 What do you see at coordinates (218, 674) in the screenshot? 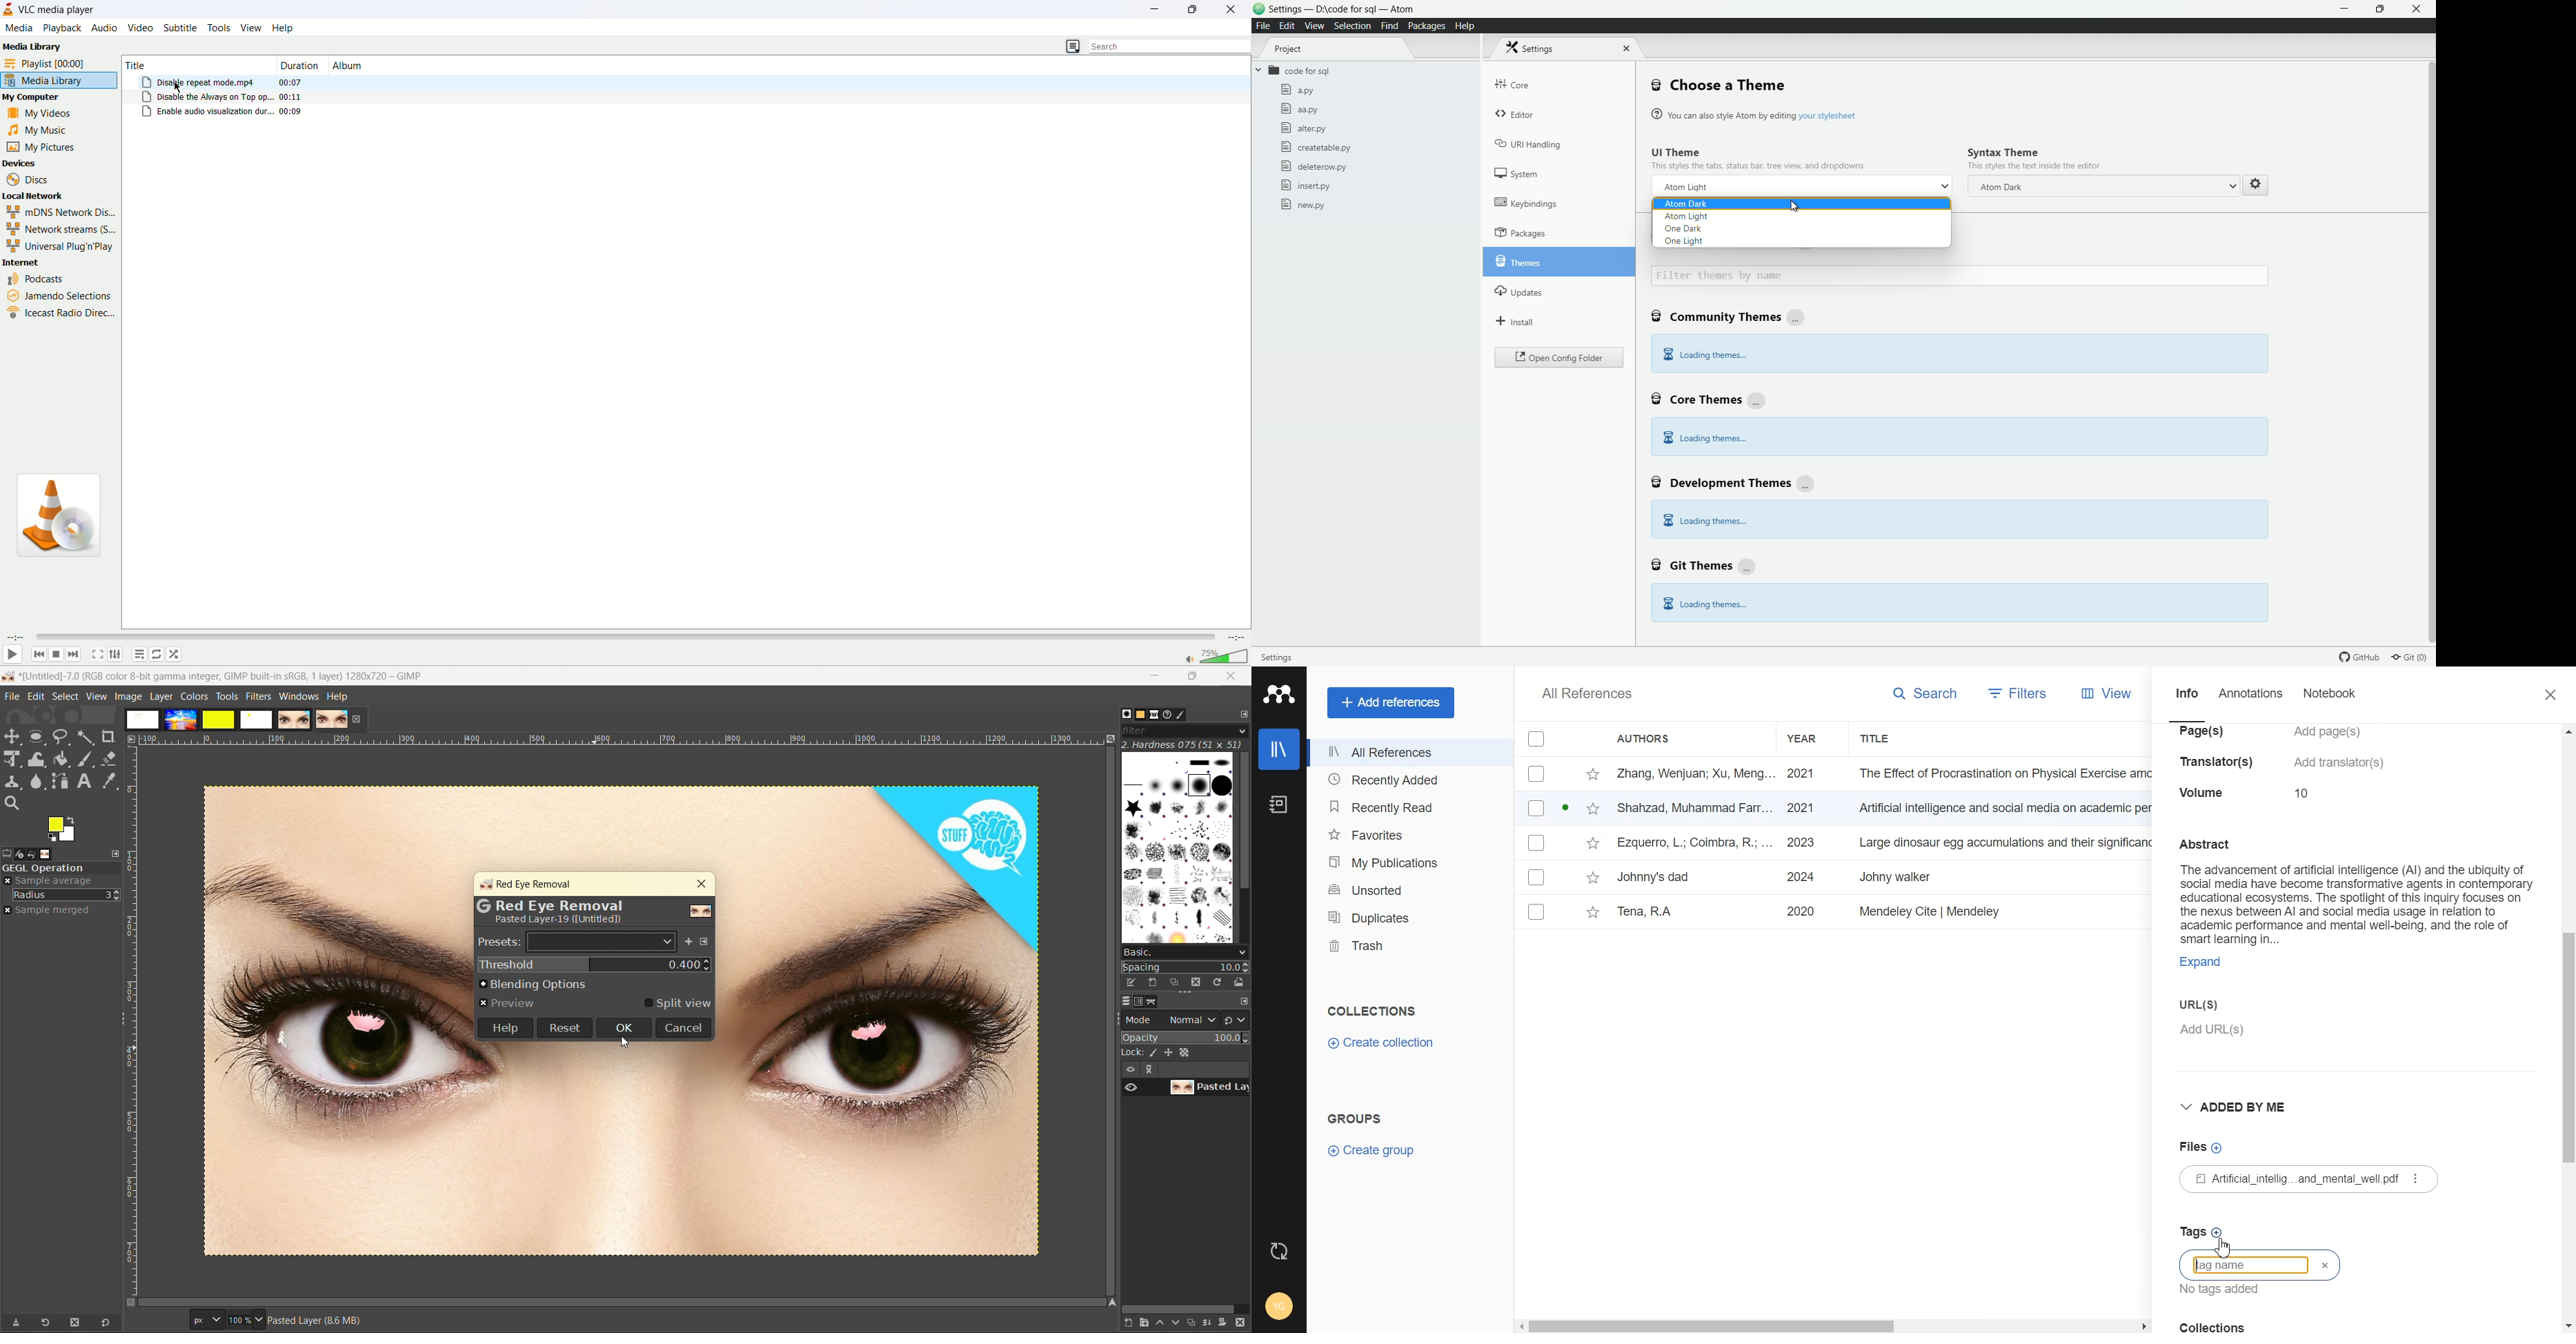
I see `app name and file name` at bounding box center [218, 674].